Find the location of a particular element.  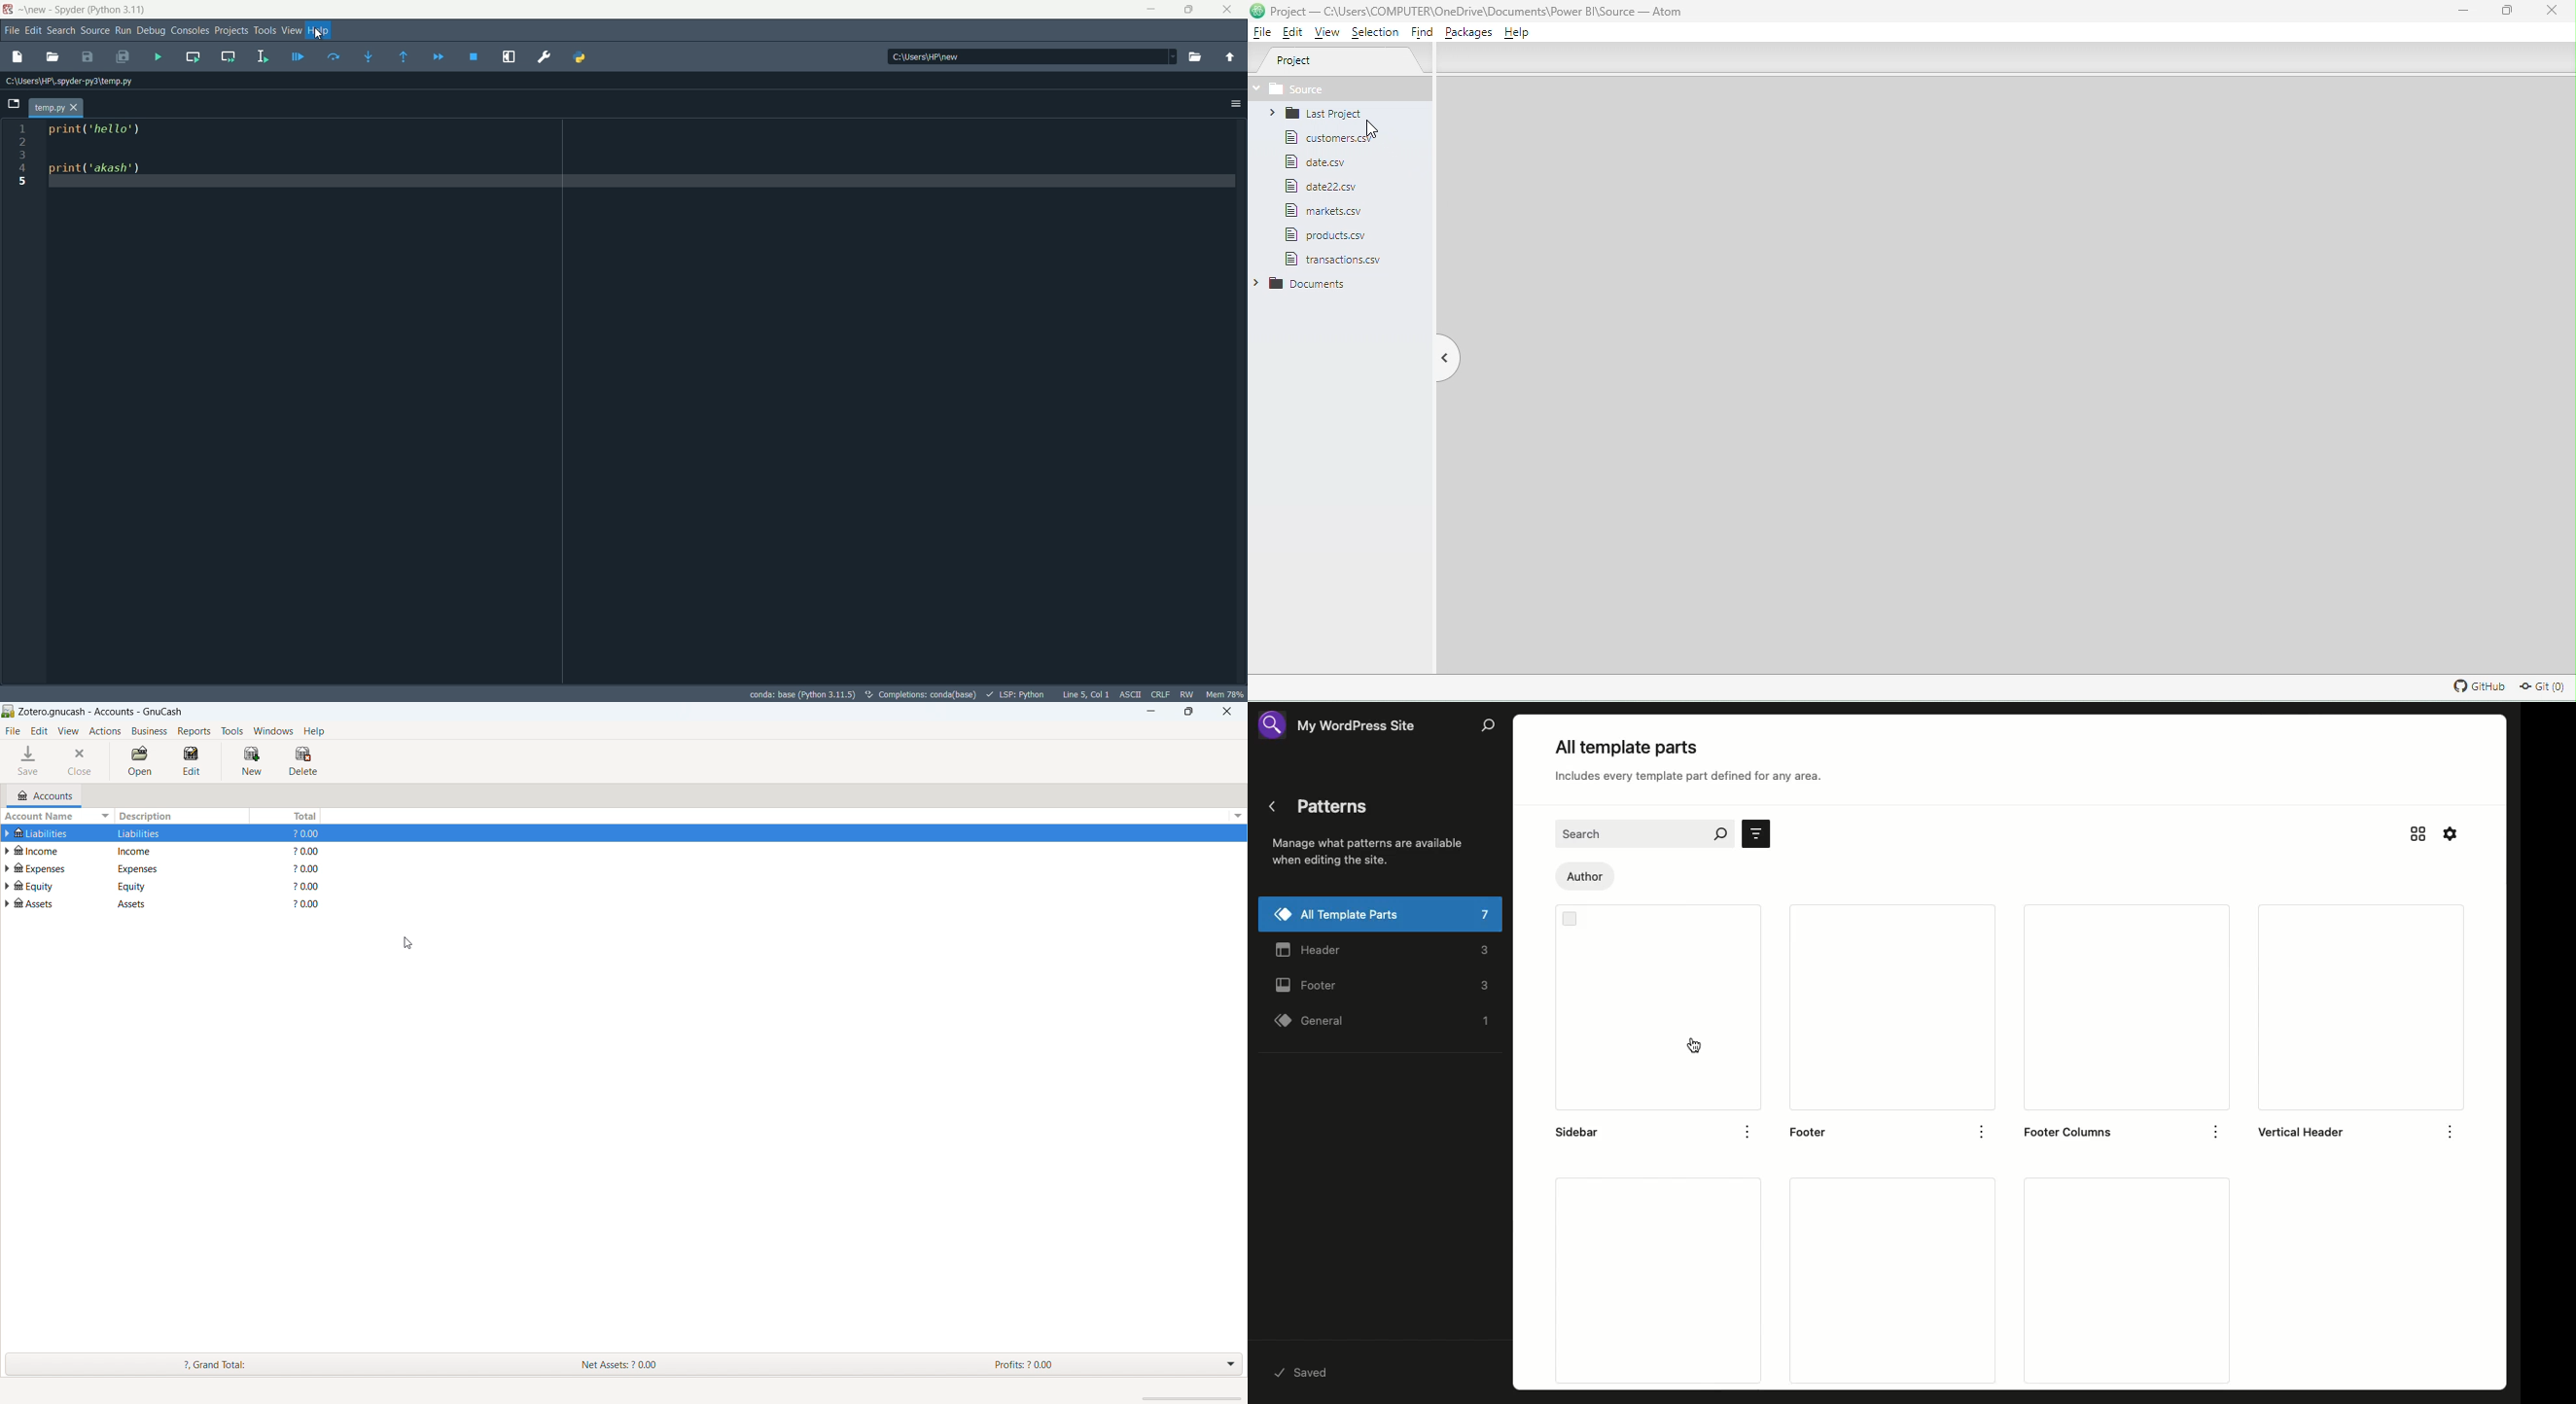

seach menu is located at coordinates (61, 30).